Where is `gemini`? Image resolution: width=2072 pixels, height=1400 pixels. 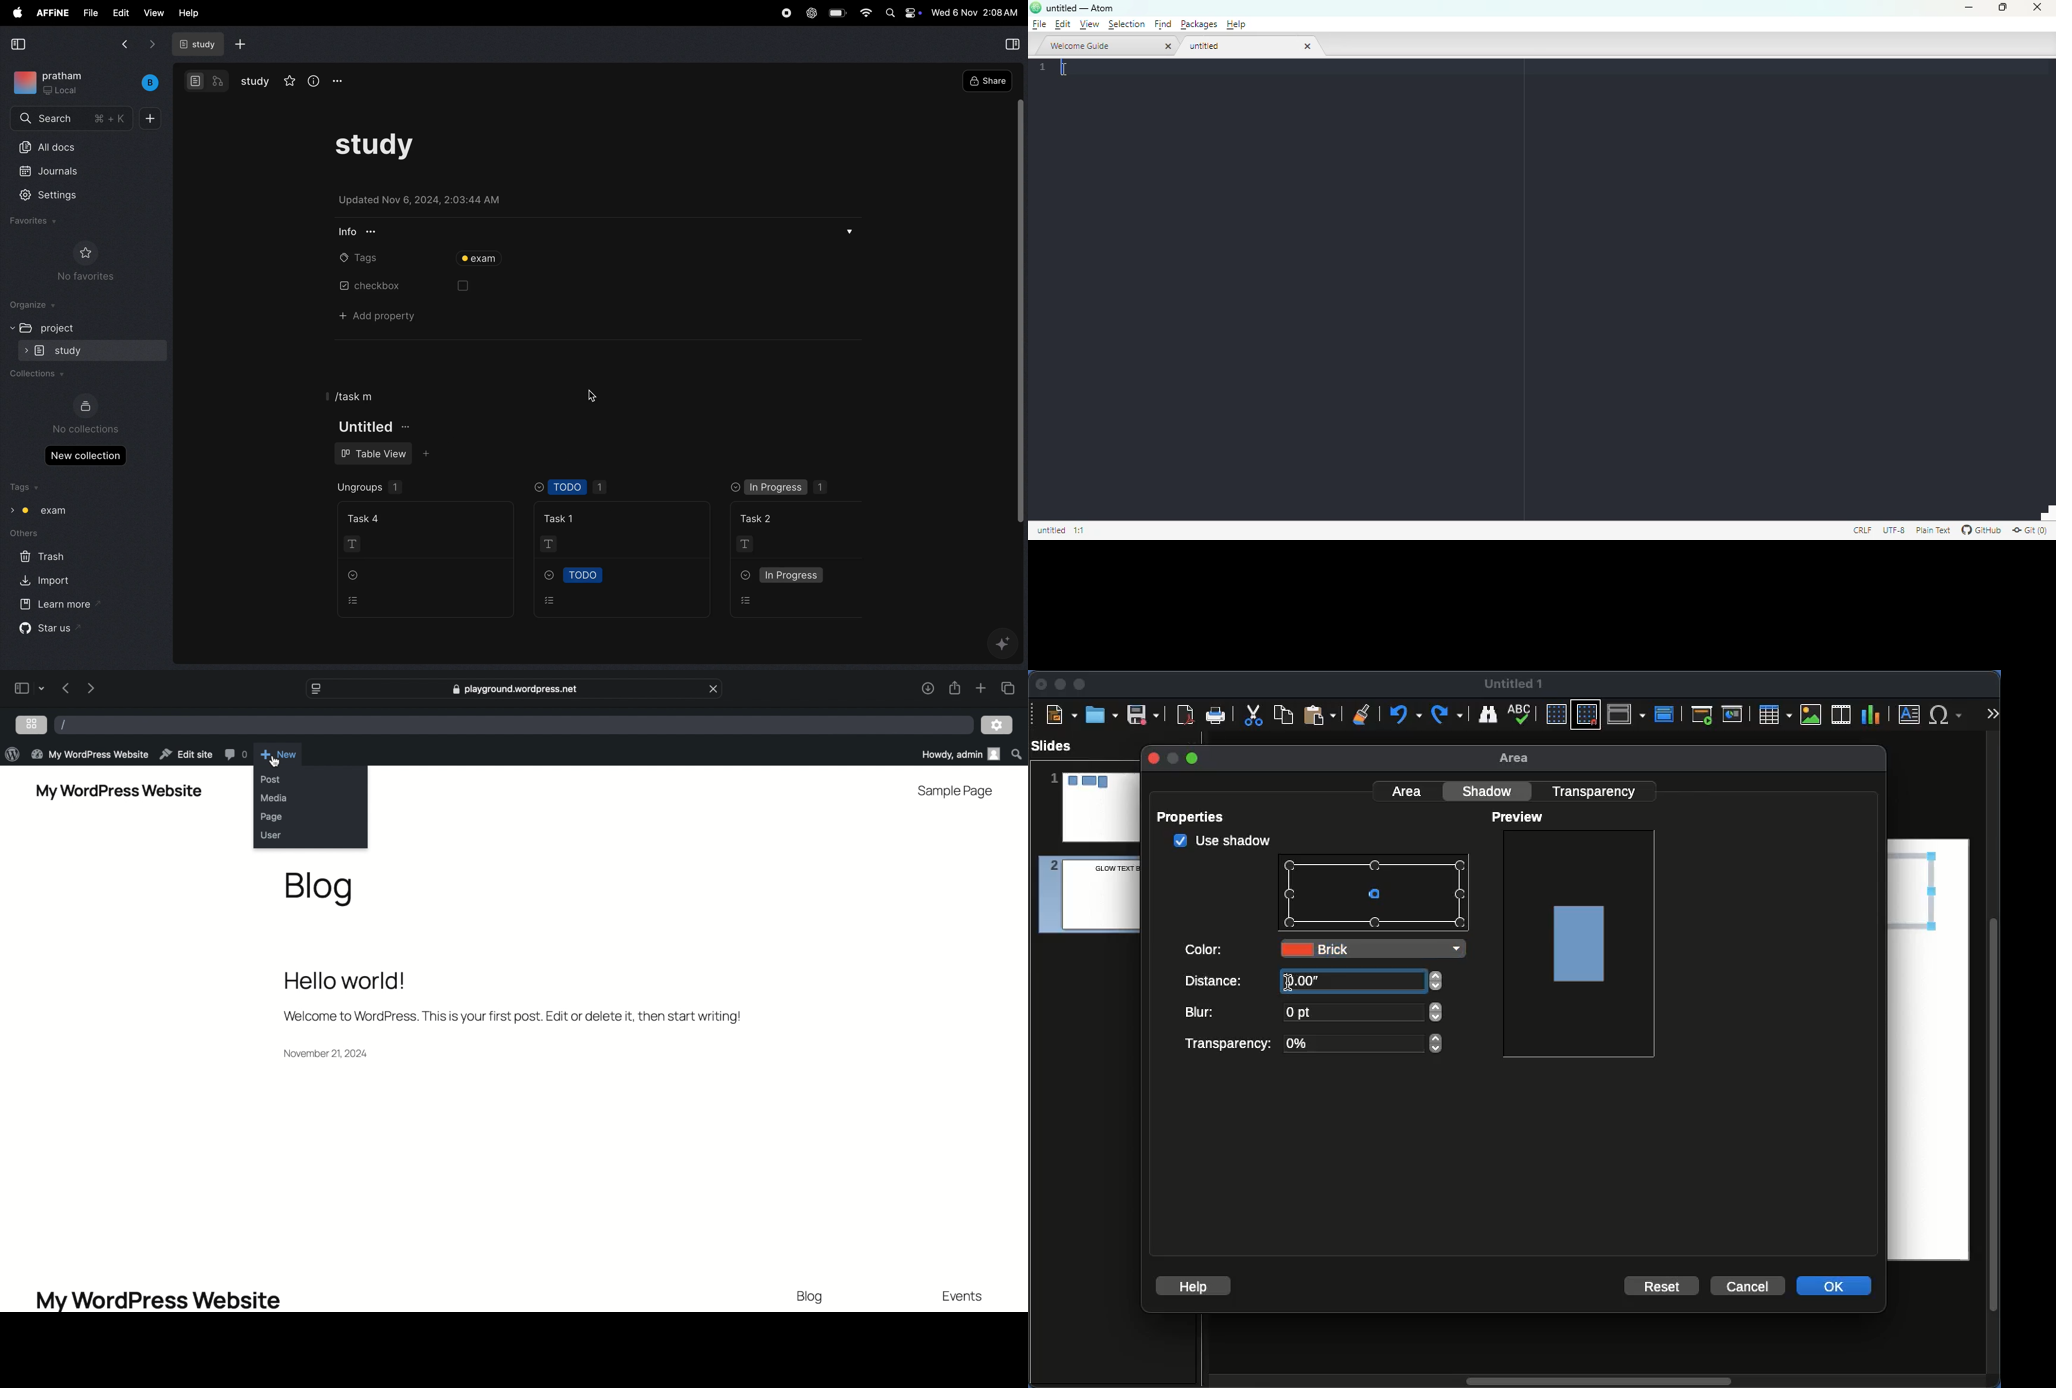 gemini is located at coordinates (1002, 642).